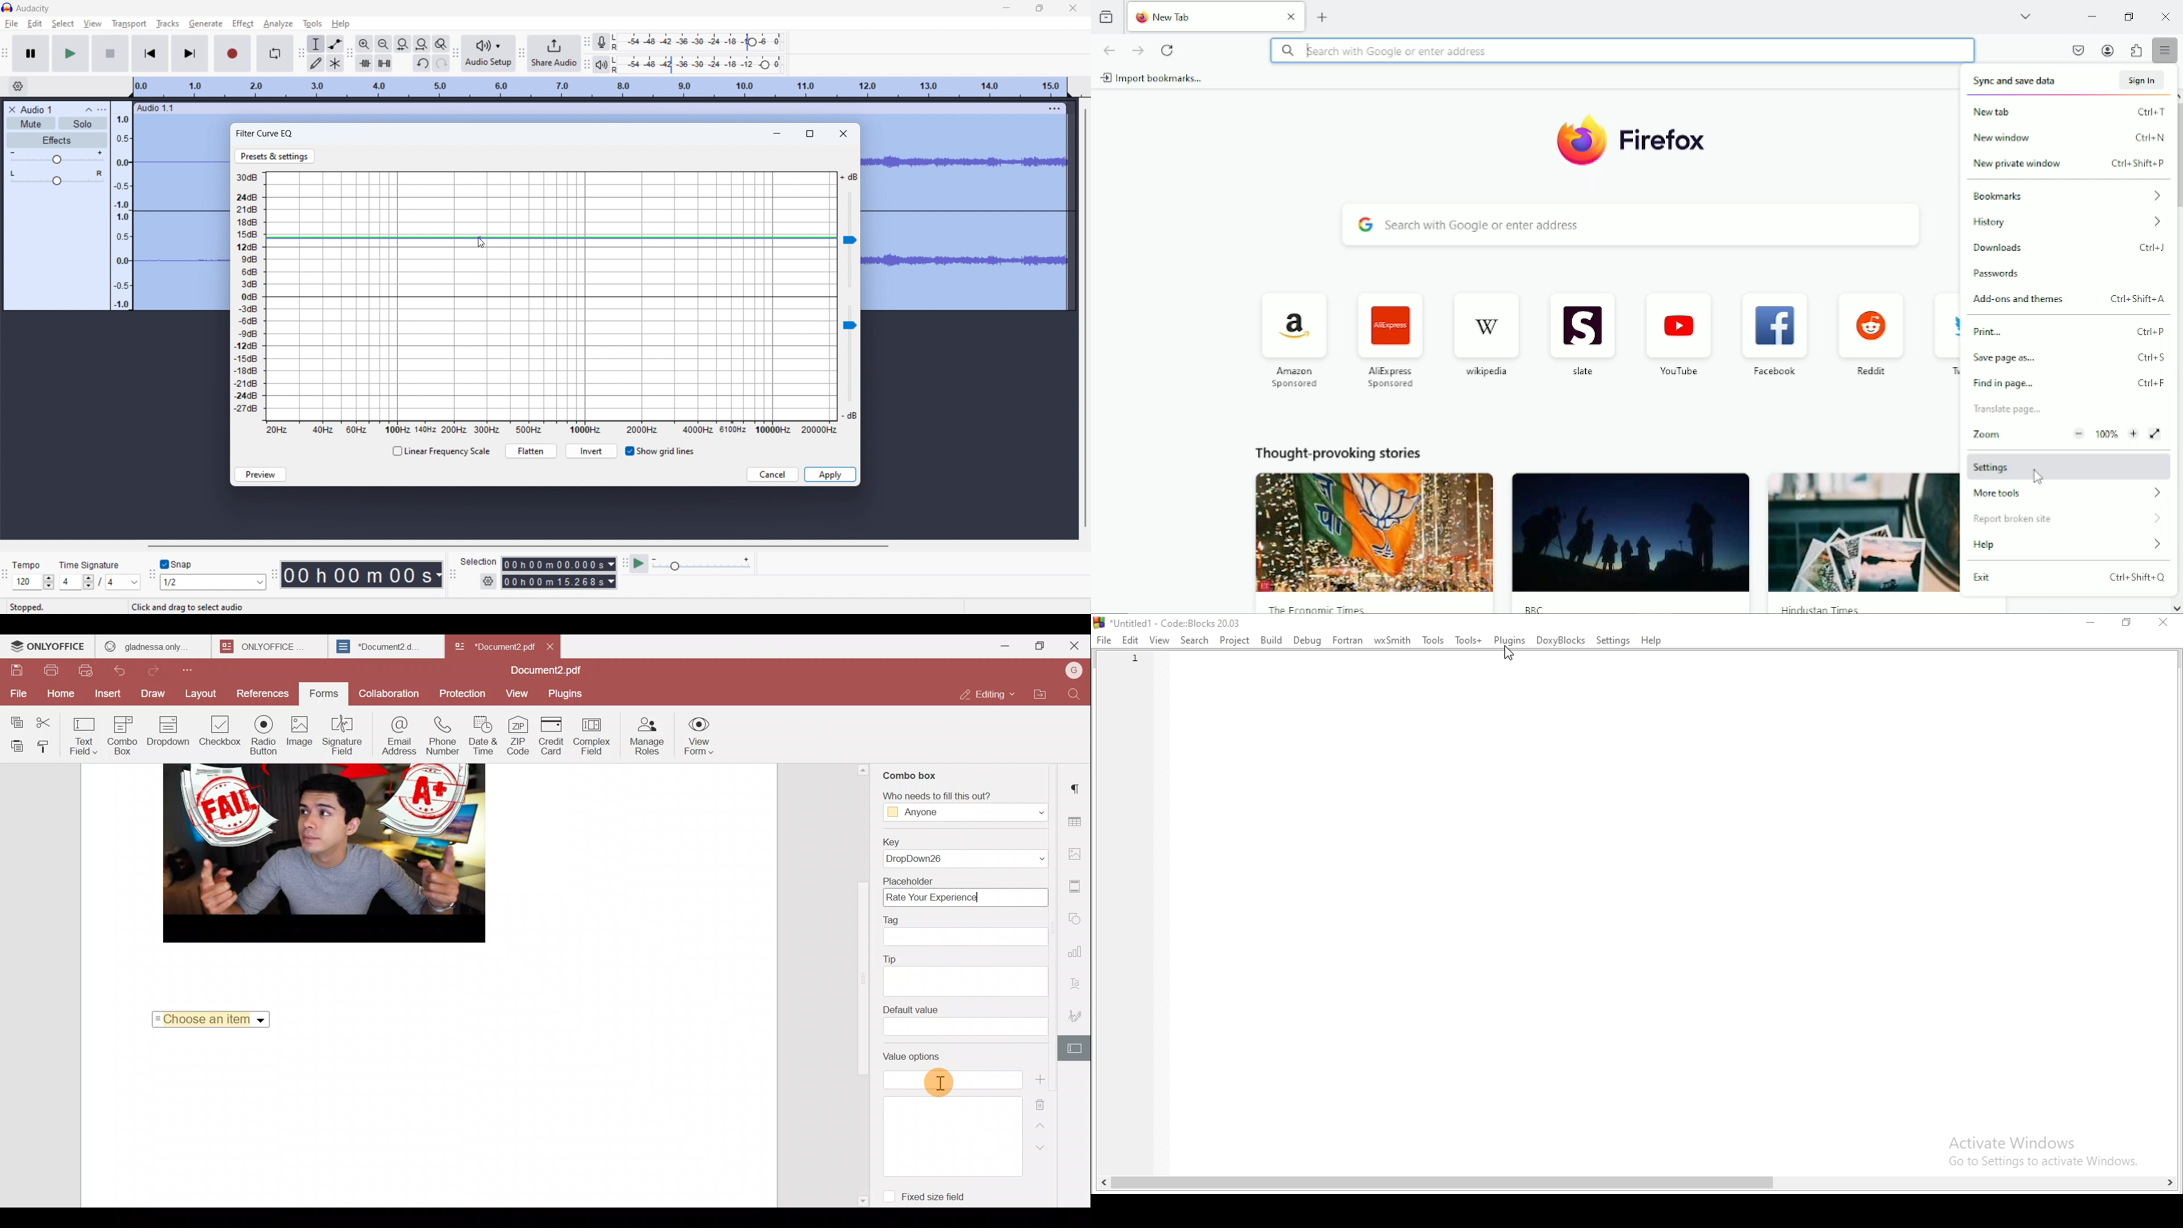 This screenshot has height=1232, width=2184. I want to click on view fullscreen, so click(2157, 432).